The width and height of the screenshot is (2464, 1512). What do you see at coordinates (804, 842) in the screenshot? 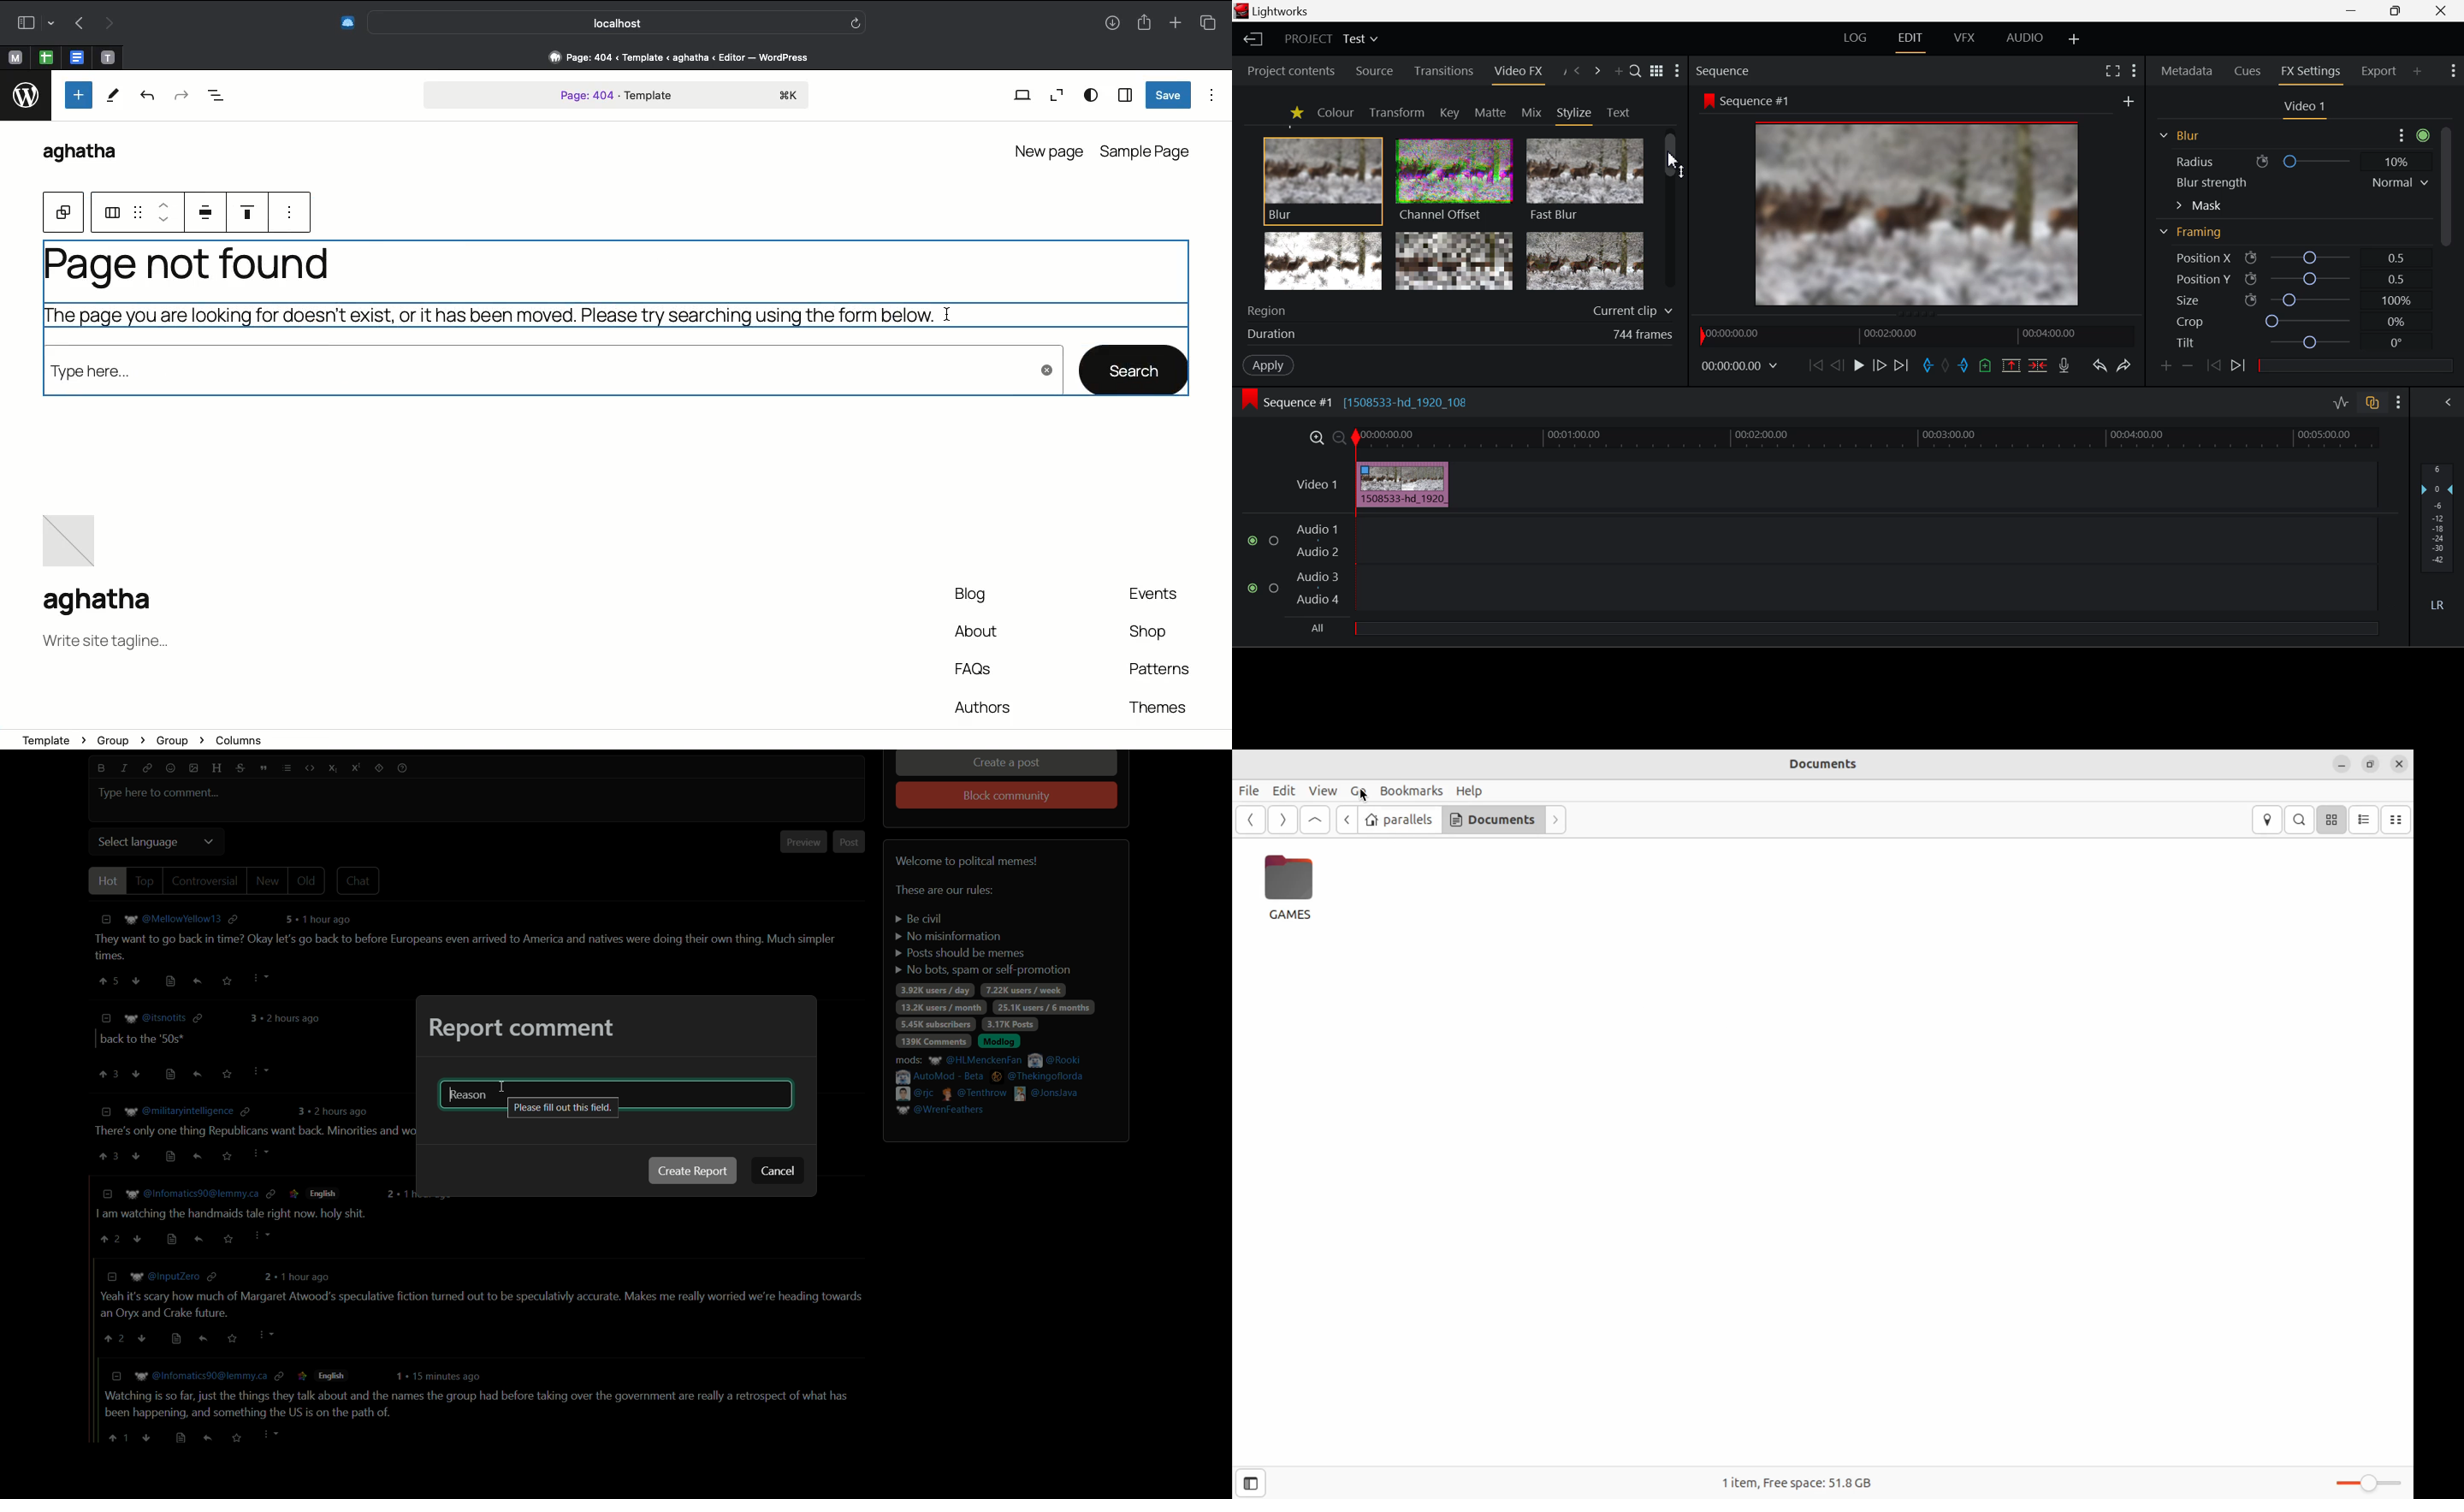
I see `preview` at bounding box center [804, 842].